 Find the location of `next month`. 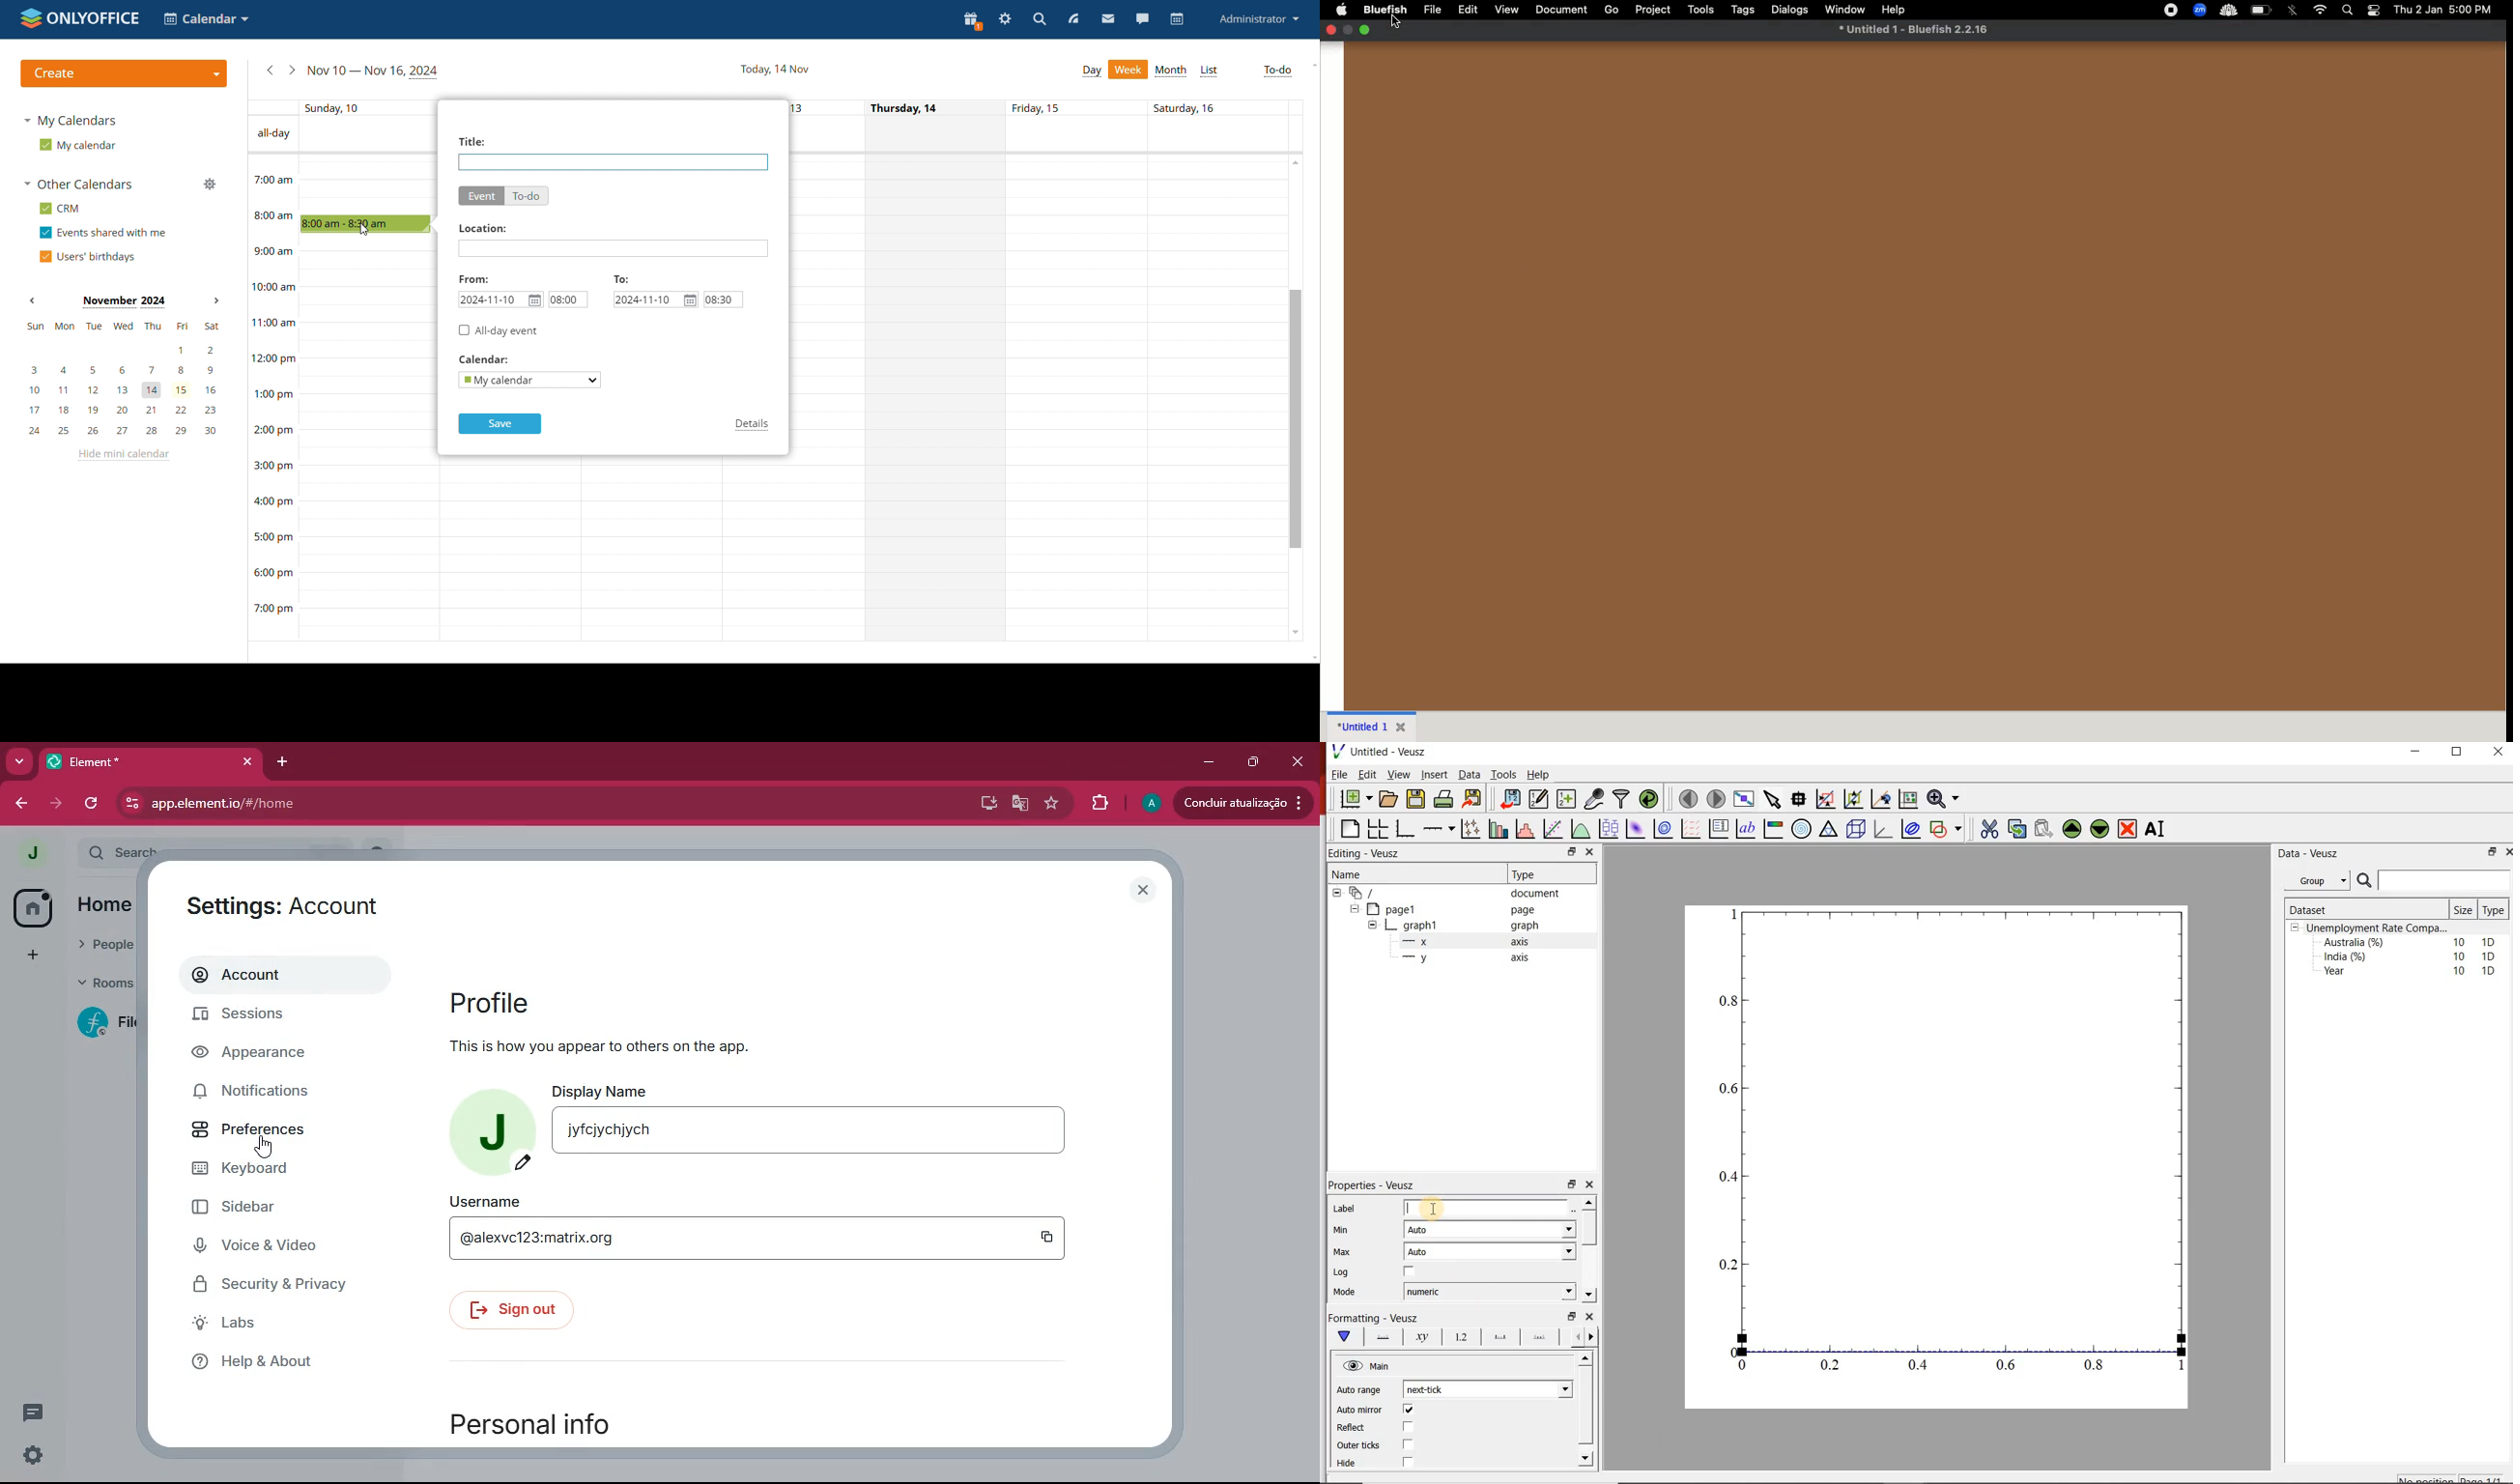

next month is located at coordinates (216, 301).